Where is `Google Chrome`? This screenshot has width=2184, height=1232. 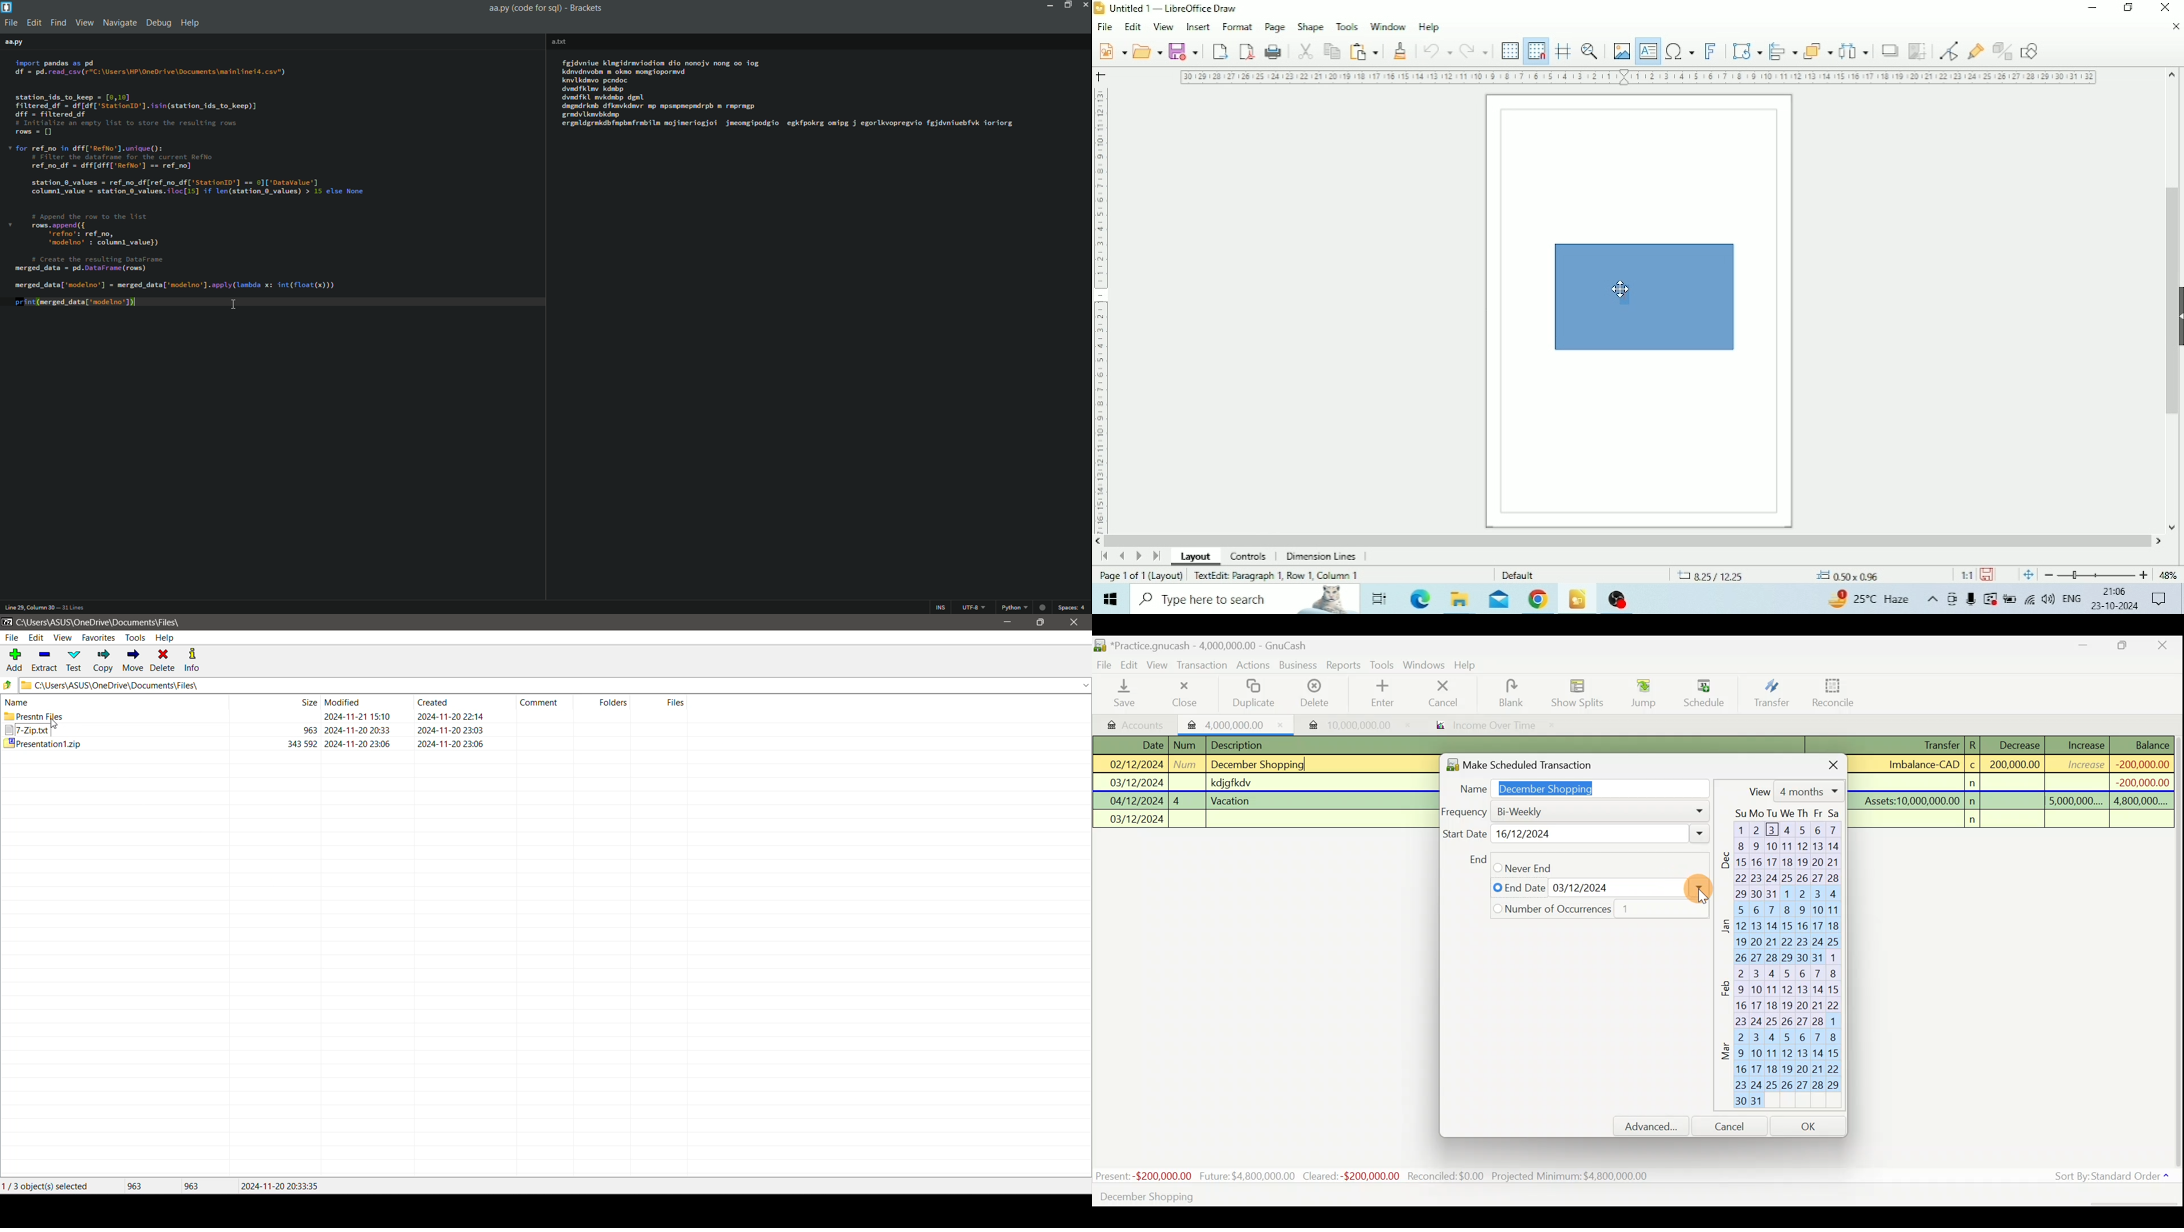 Google Chrome is located at coordinates (1539, 599).